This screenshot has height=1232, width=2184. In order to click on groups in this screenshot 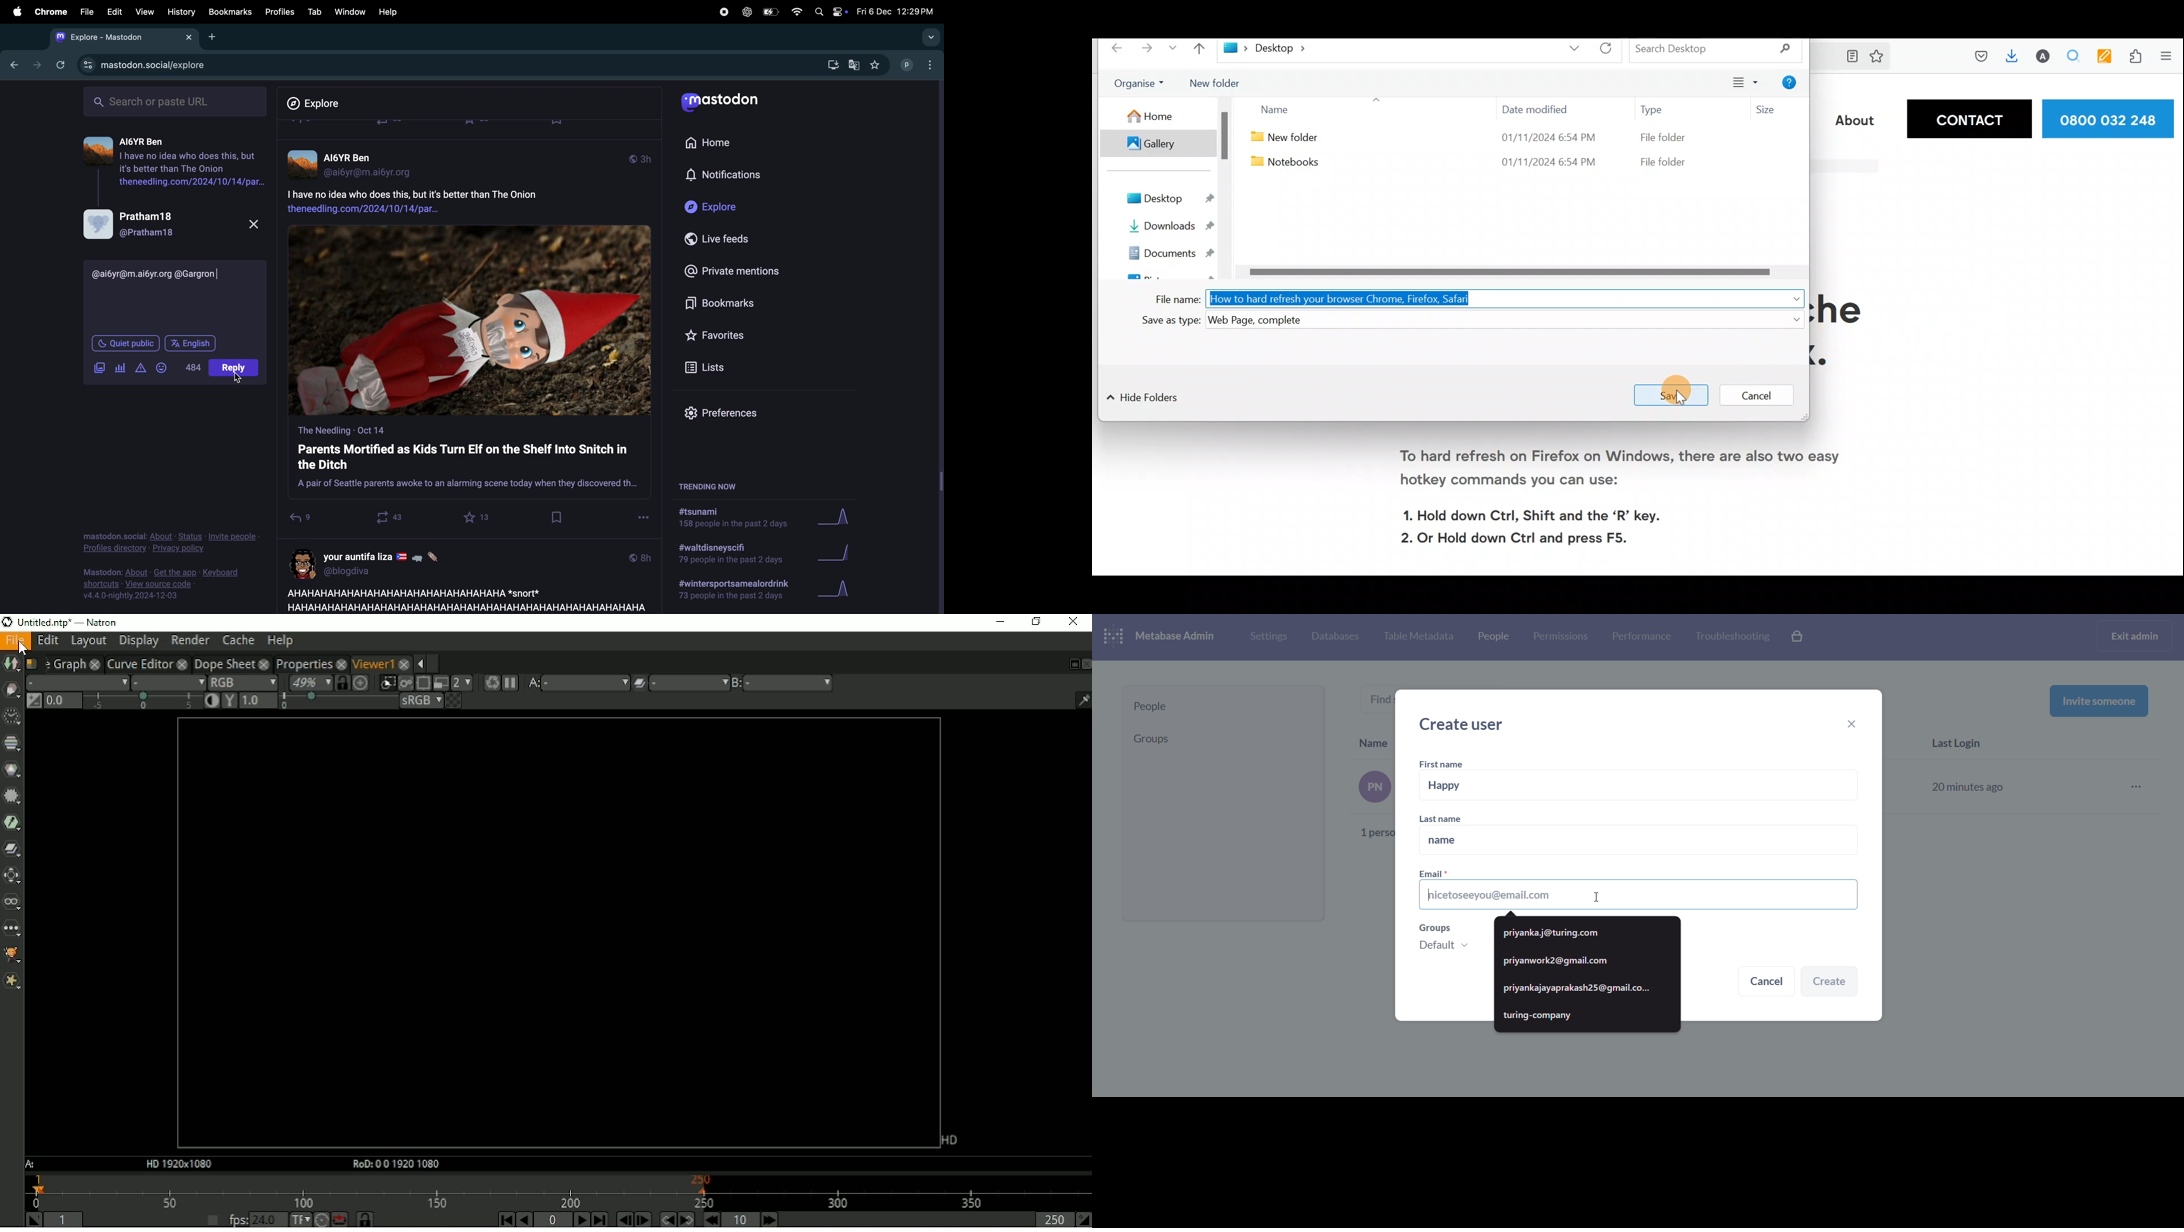, I will do `click(1219, 739)`.